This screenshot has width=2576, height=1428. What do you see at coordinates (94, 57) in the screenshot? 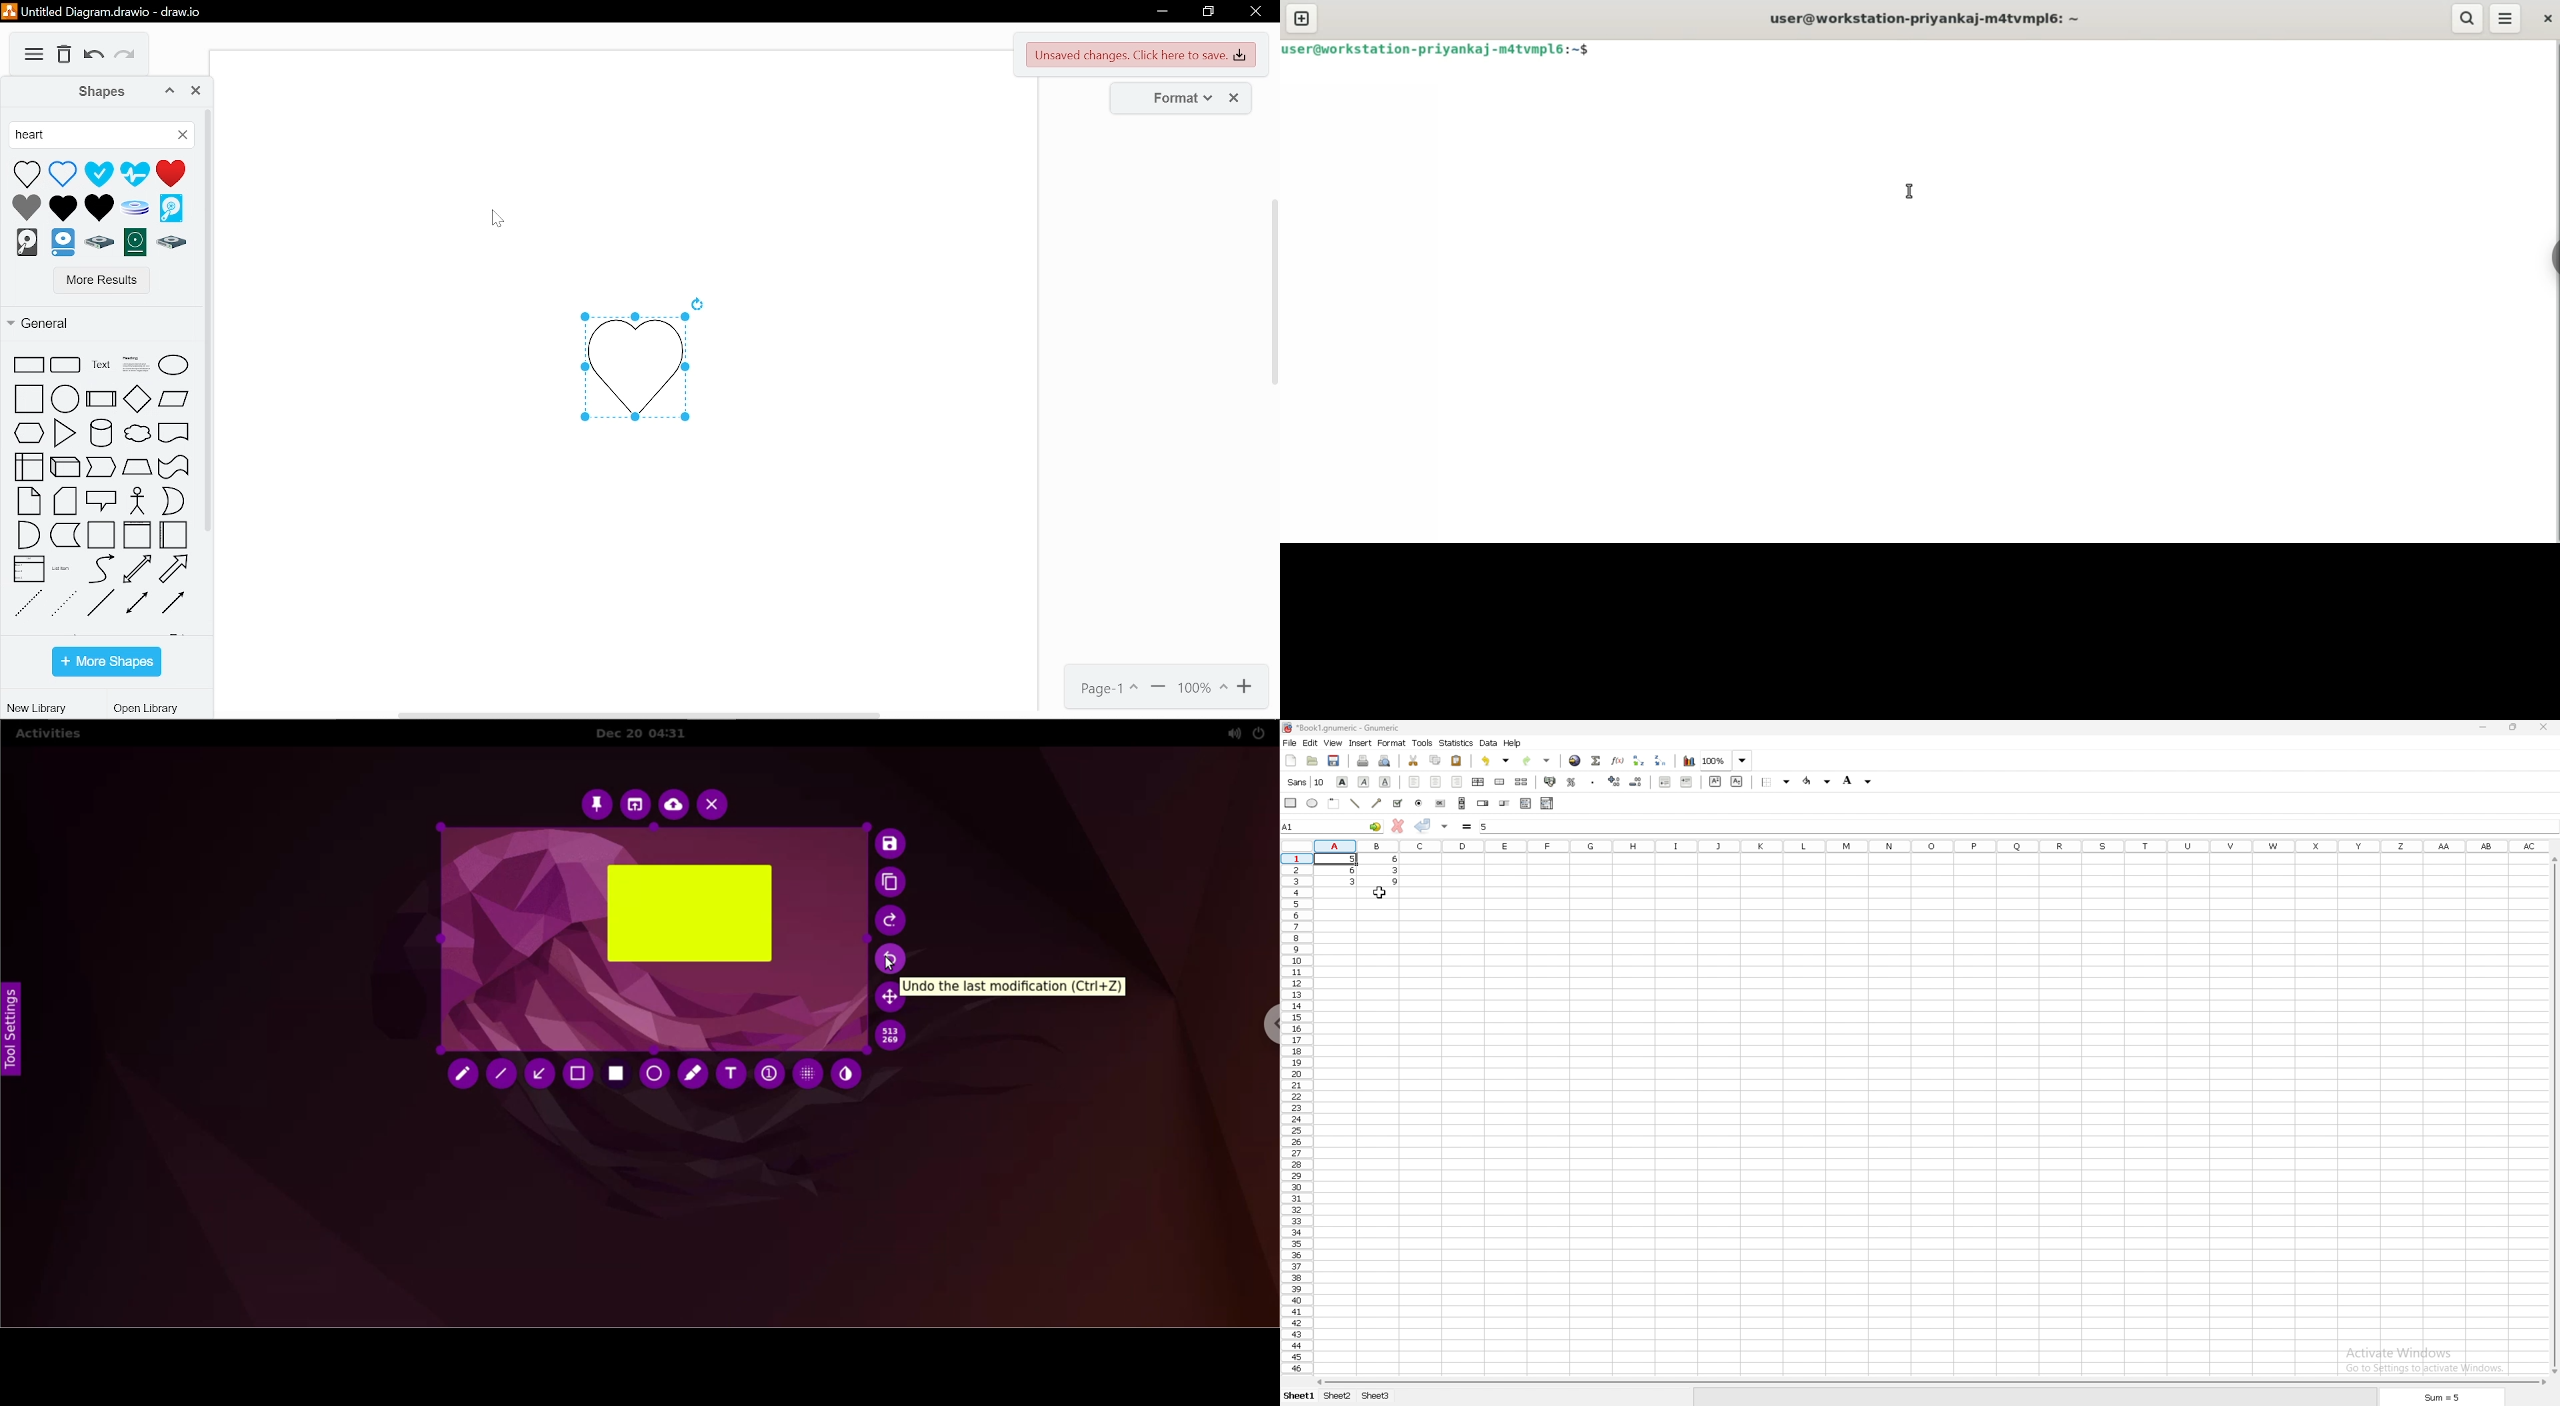
I see `undo` at bounding box center [94, 57].